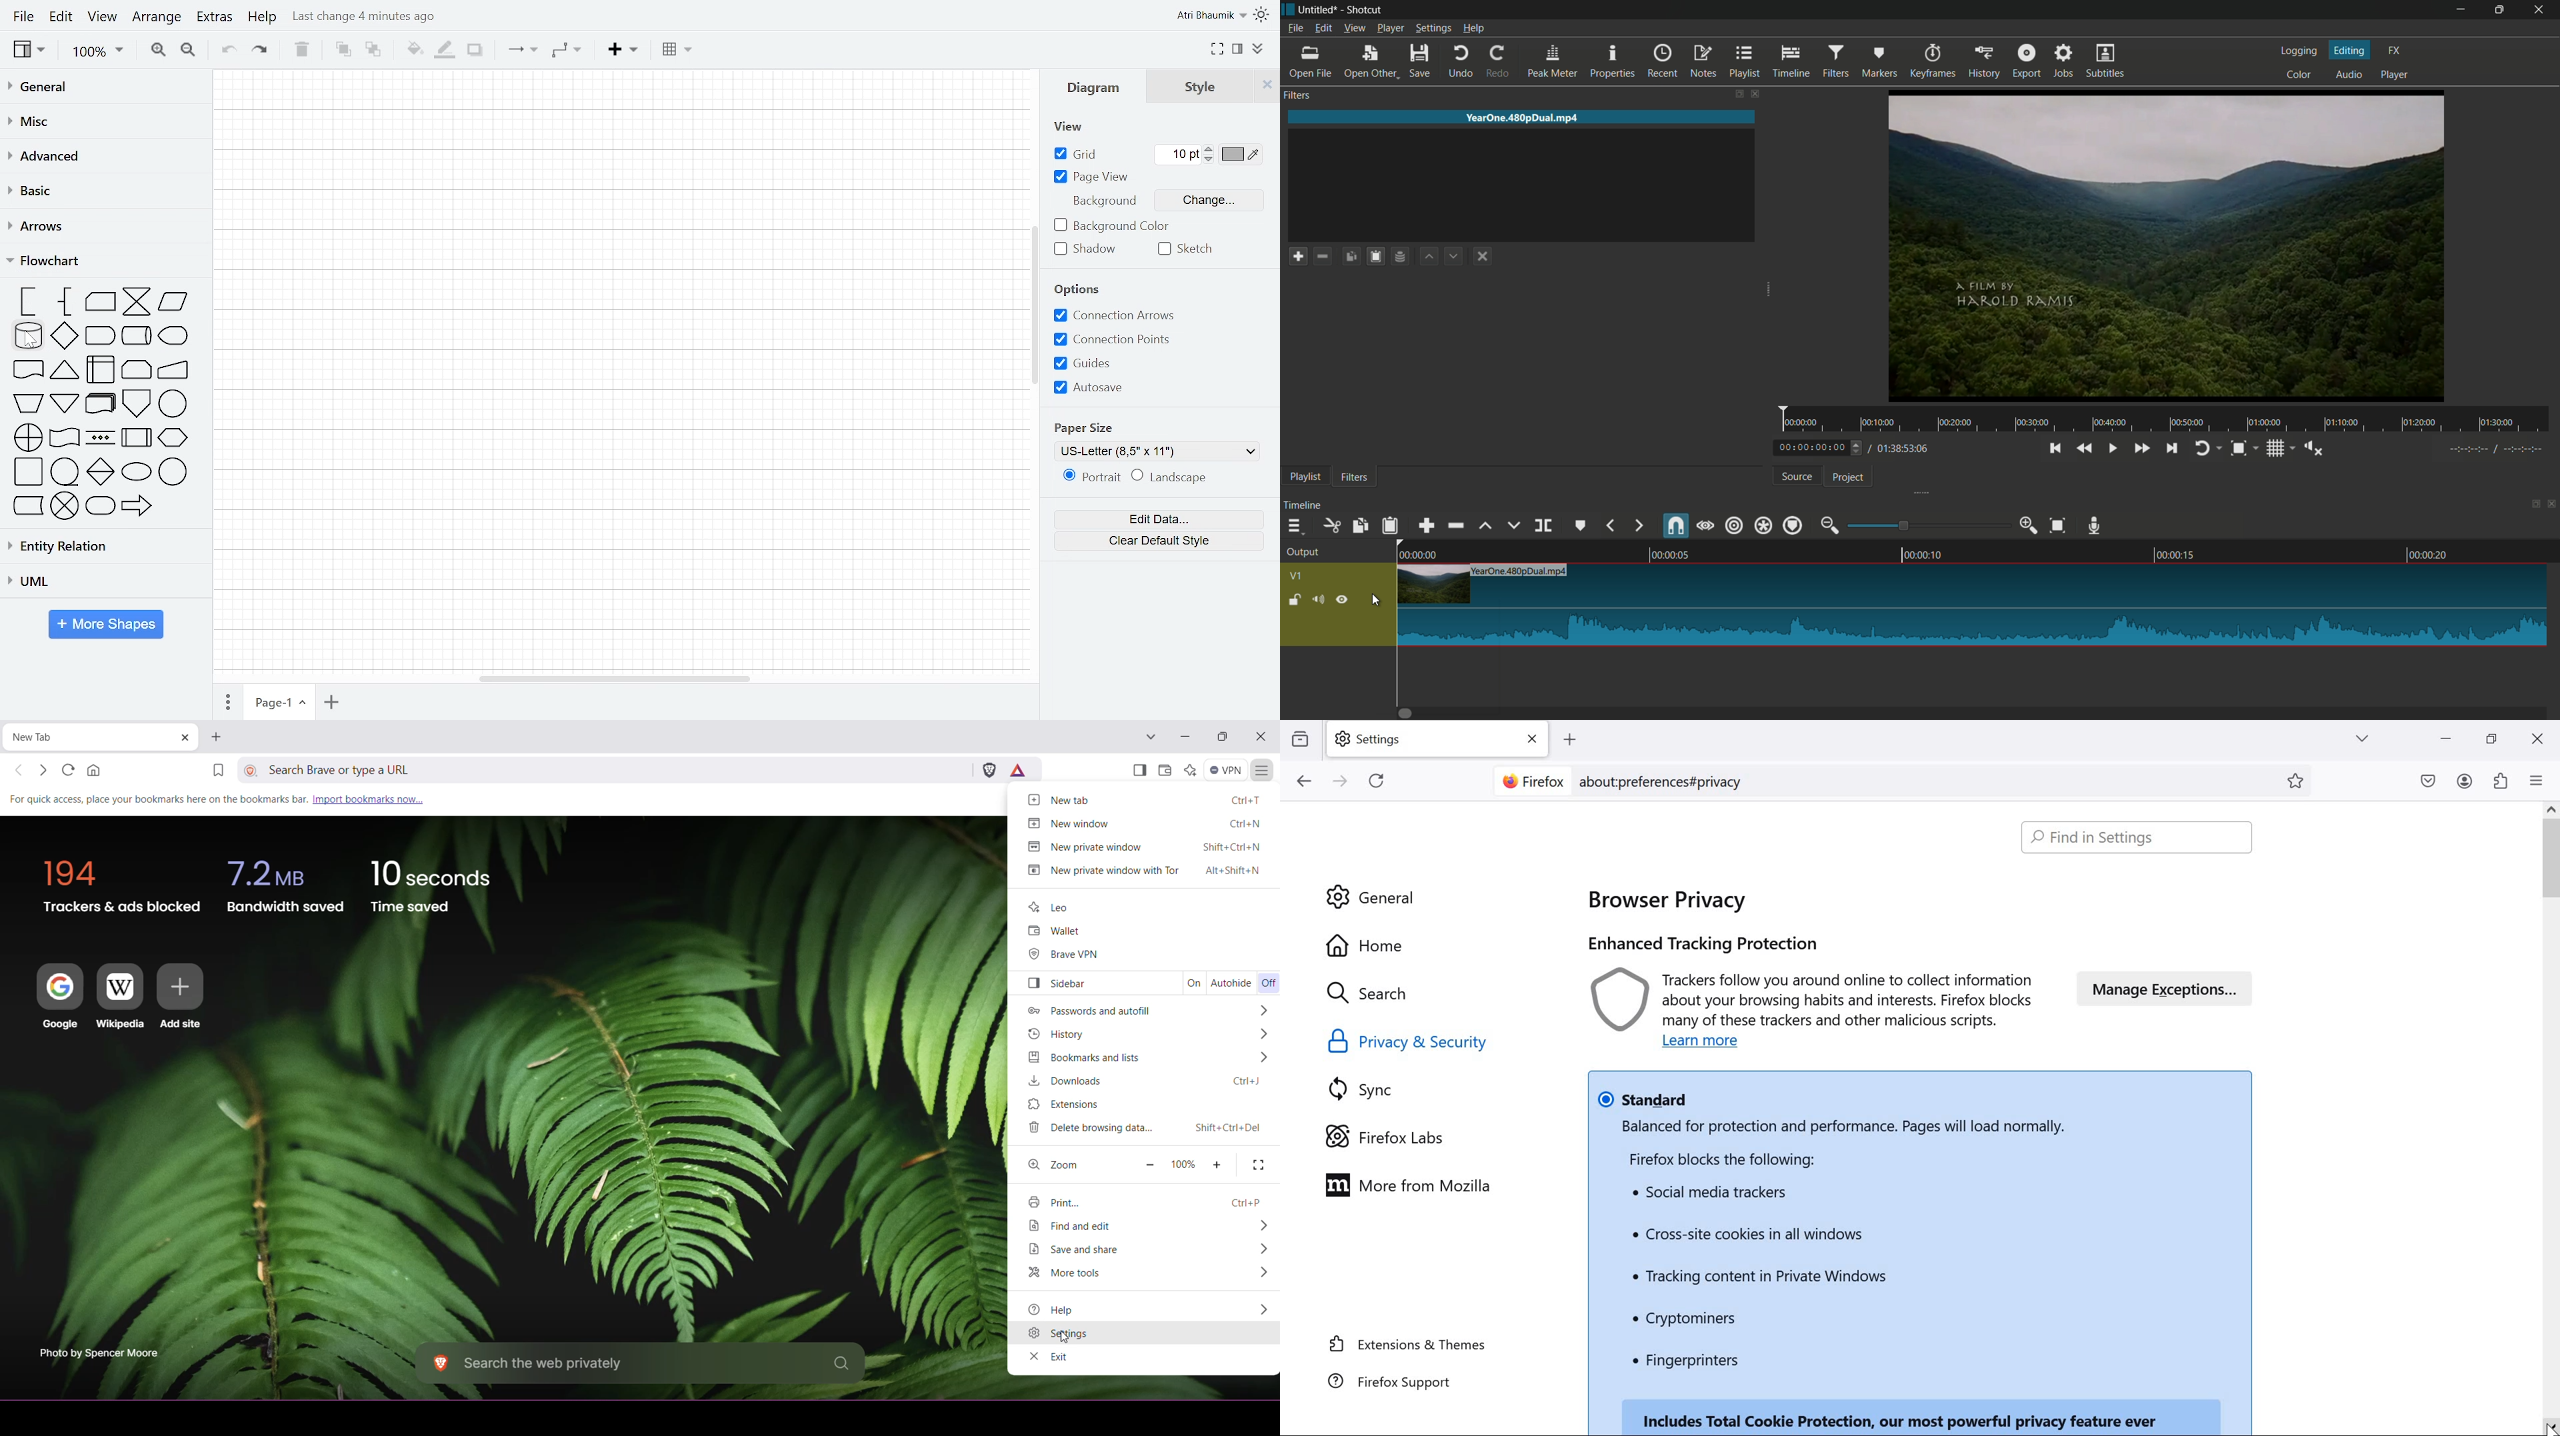 The image size is (2576, 1456). Describe the element at coordinates (1581, 525) in the screenshot. I see `create or edit marker` at that location.